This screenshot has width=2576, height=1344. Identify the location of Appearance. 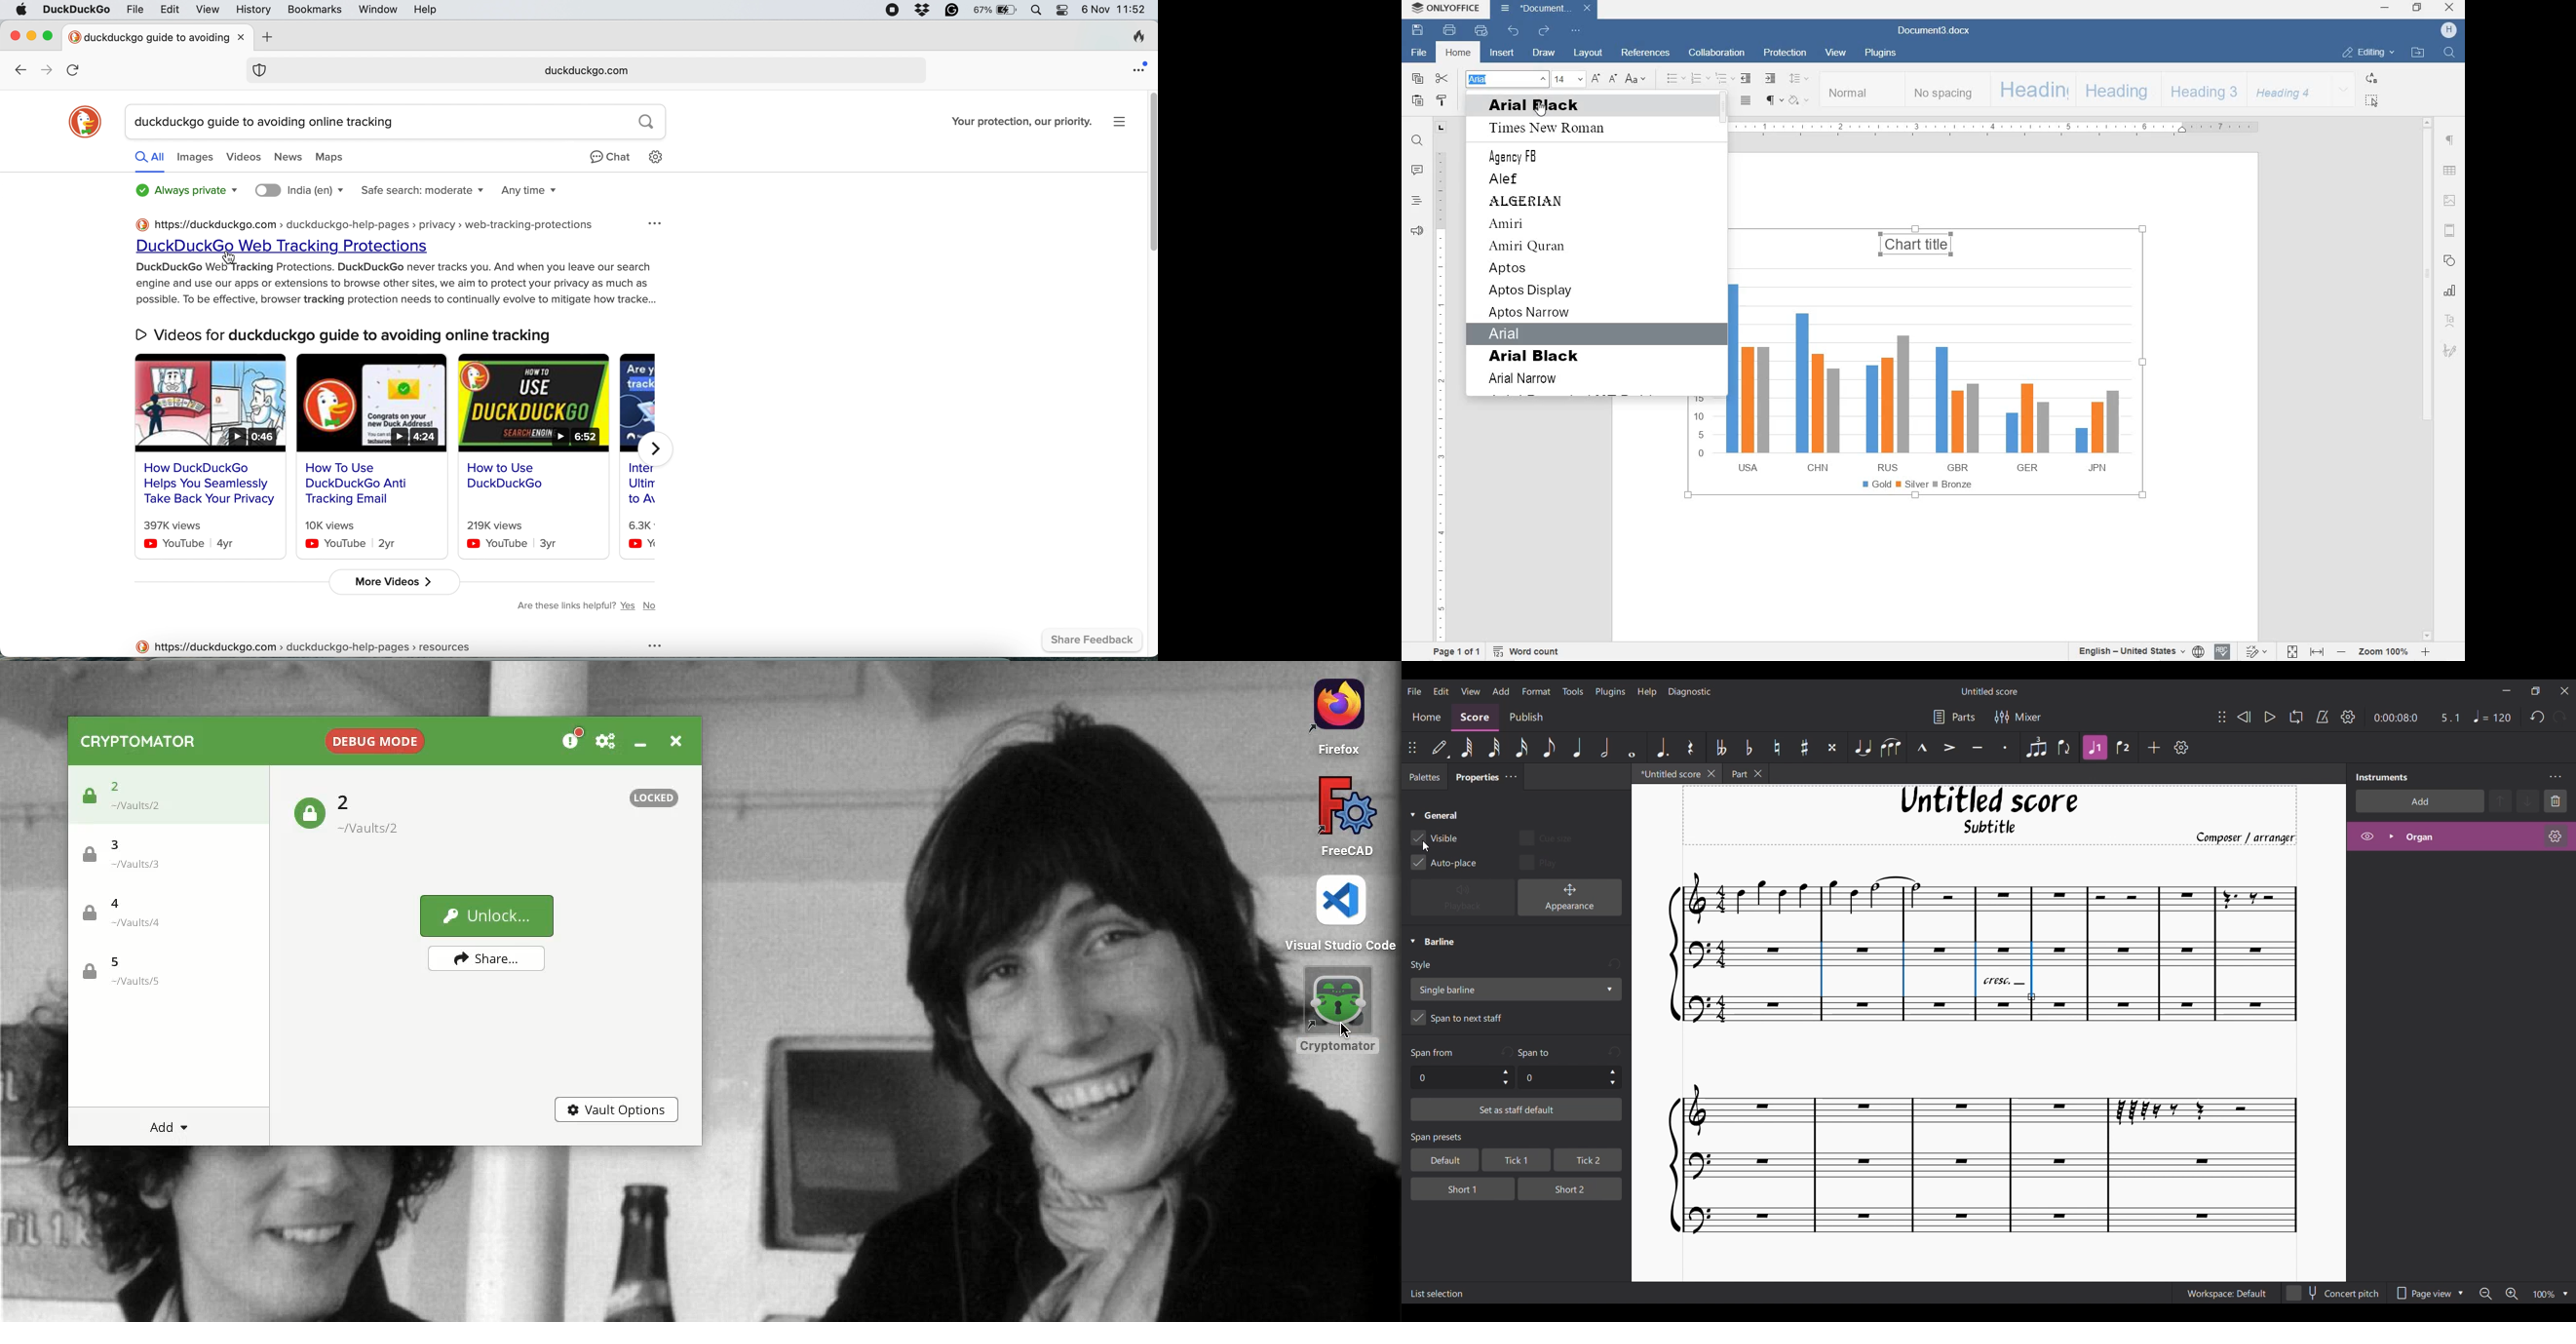
(1570, 897).